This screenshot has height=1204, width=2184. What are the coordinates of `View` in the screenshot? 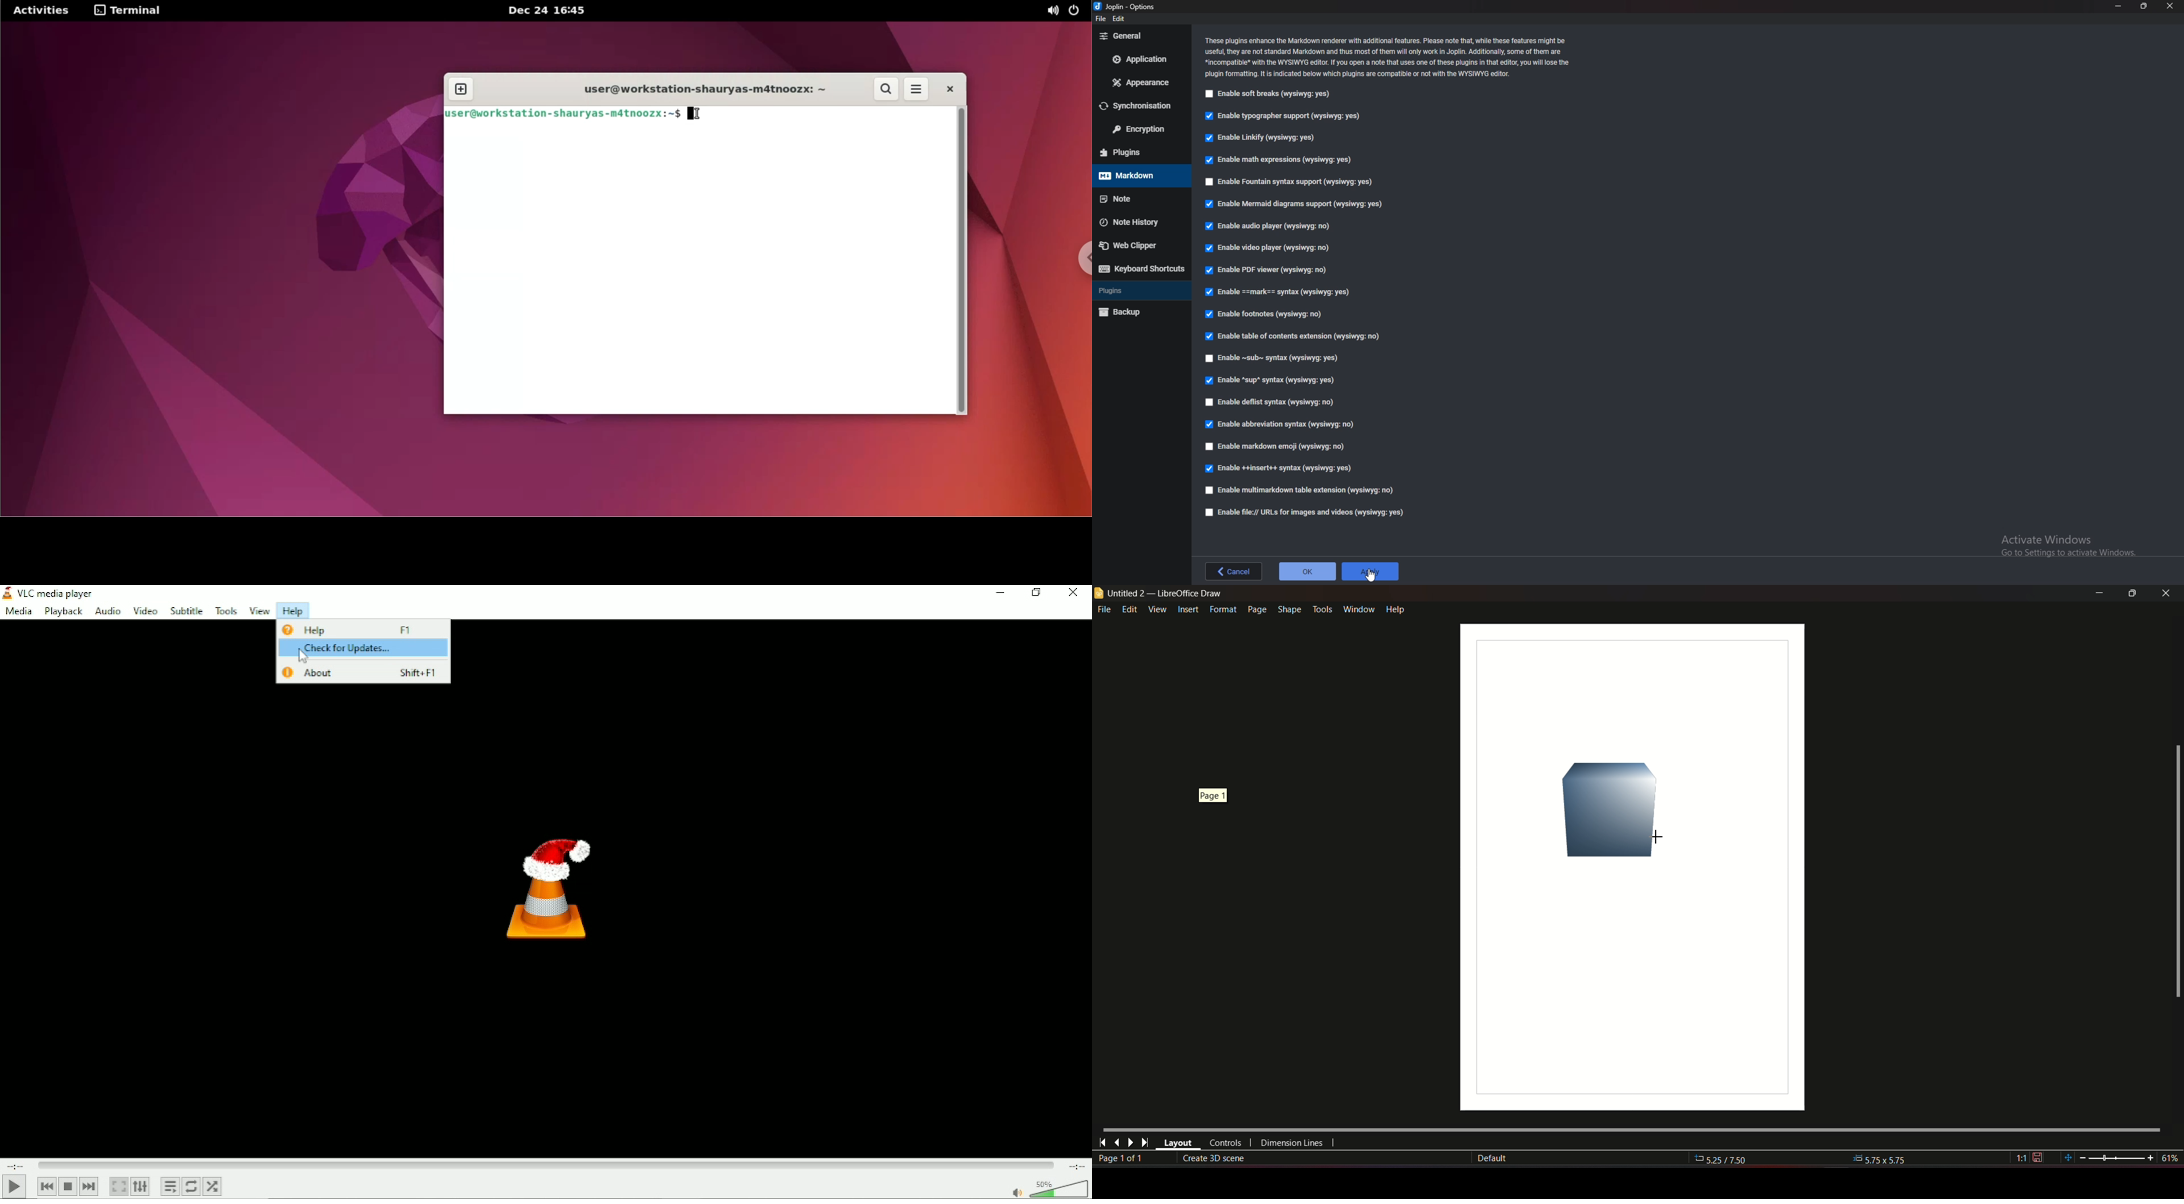 It's located at (260, 610).